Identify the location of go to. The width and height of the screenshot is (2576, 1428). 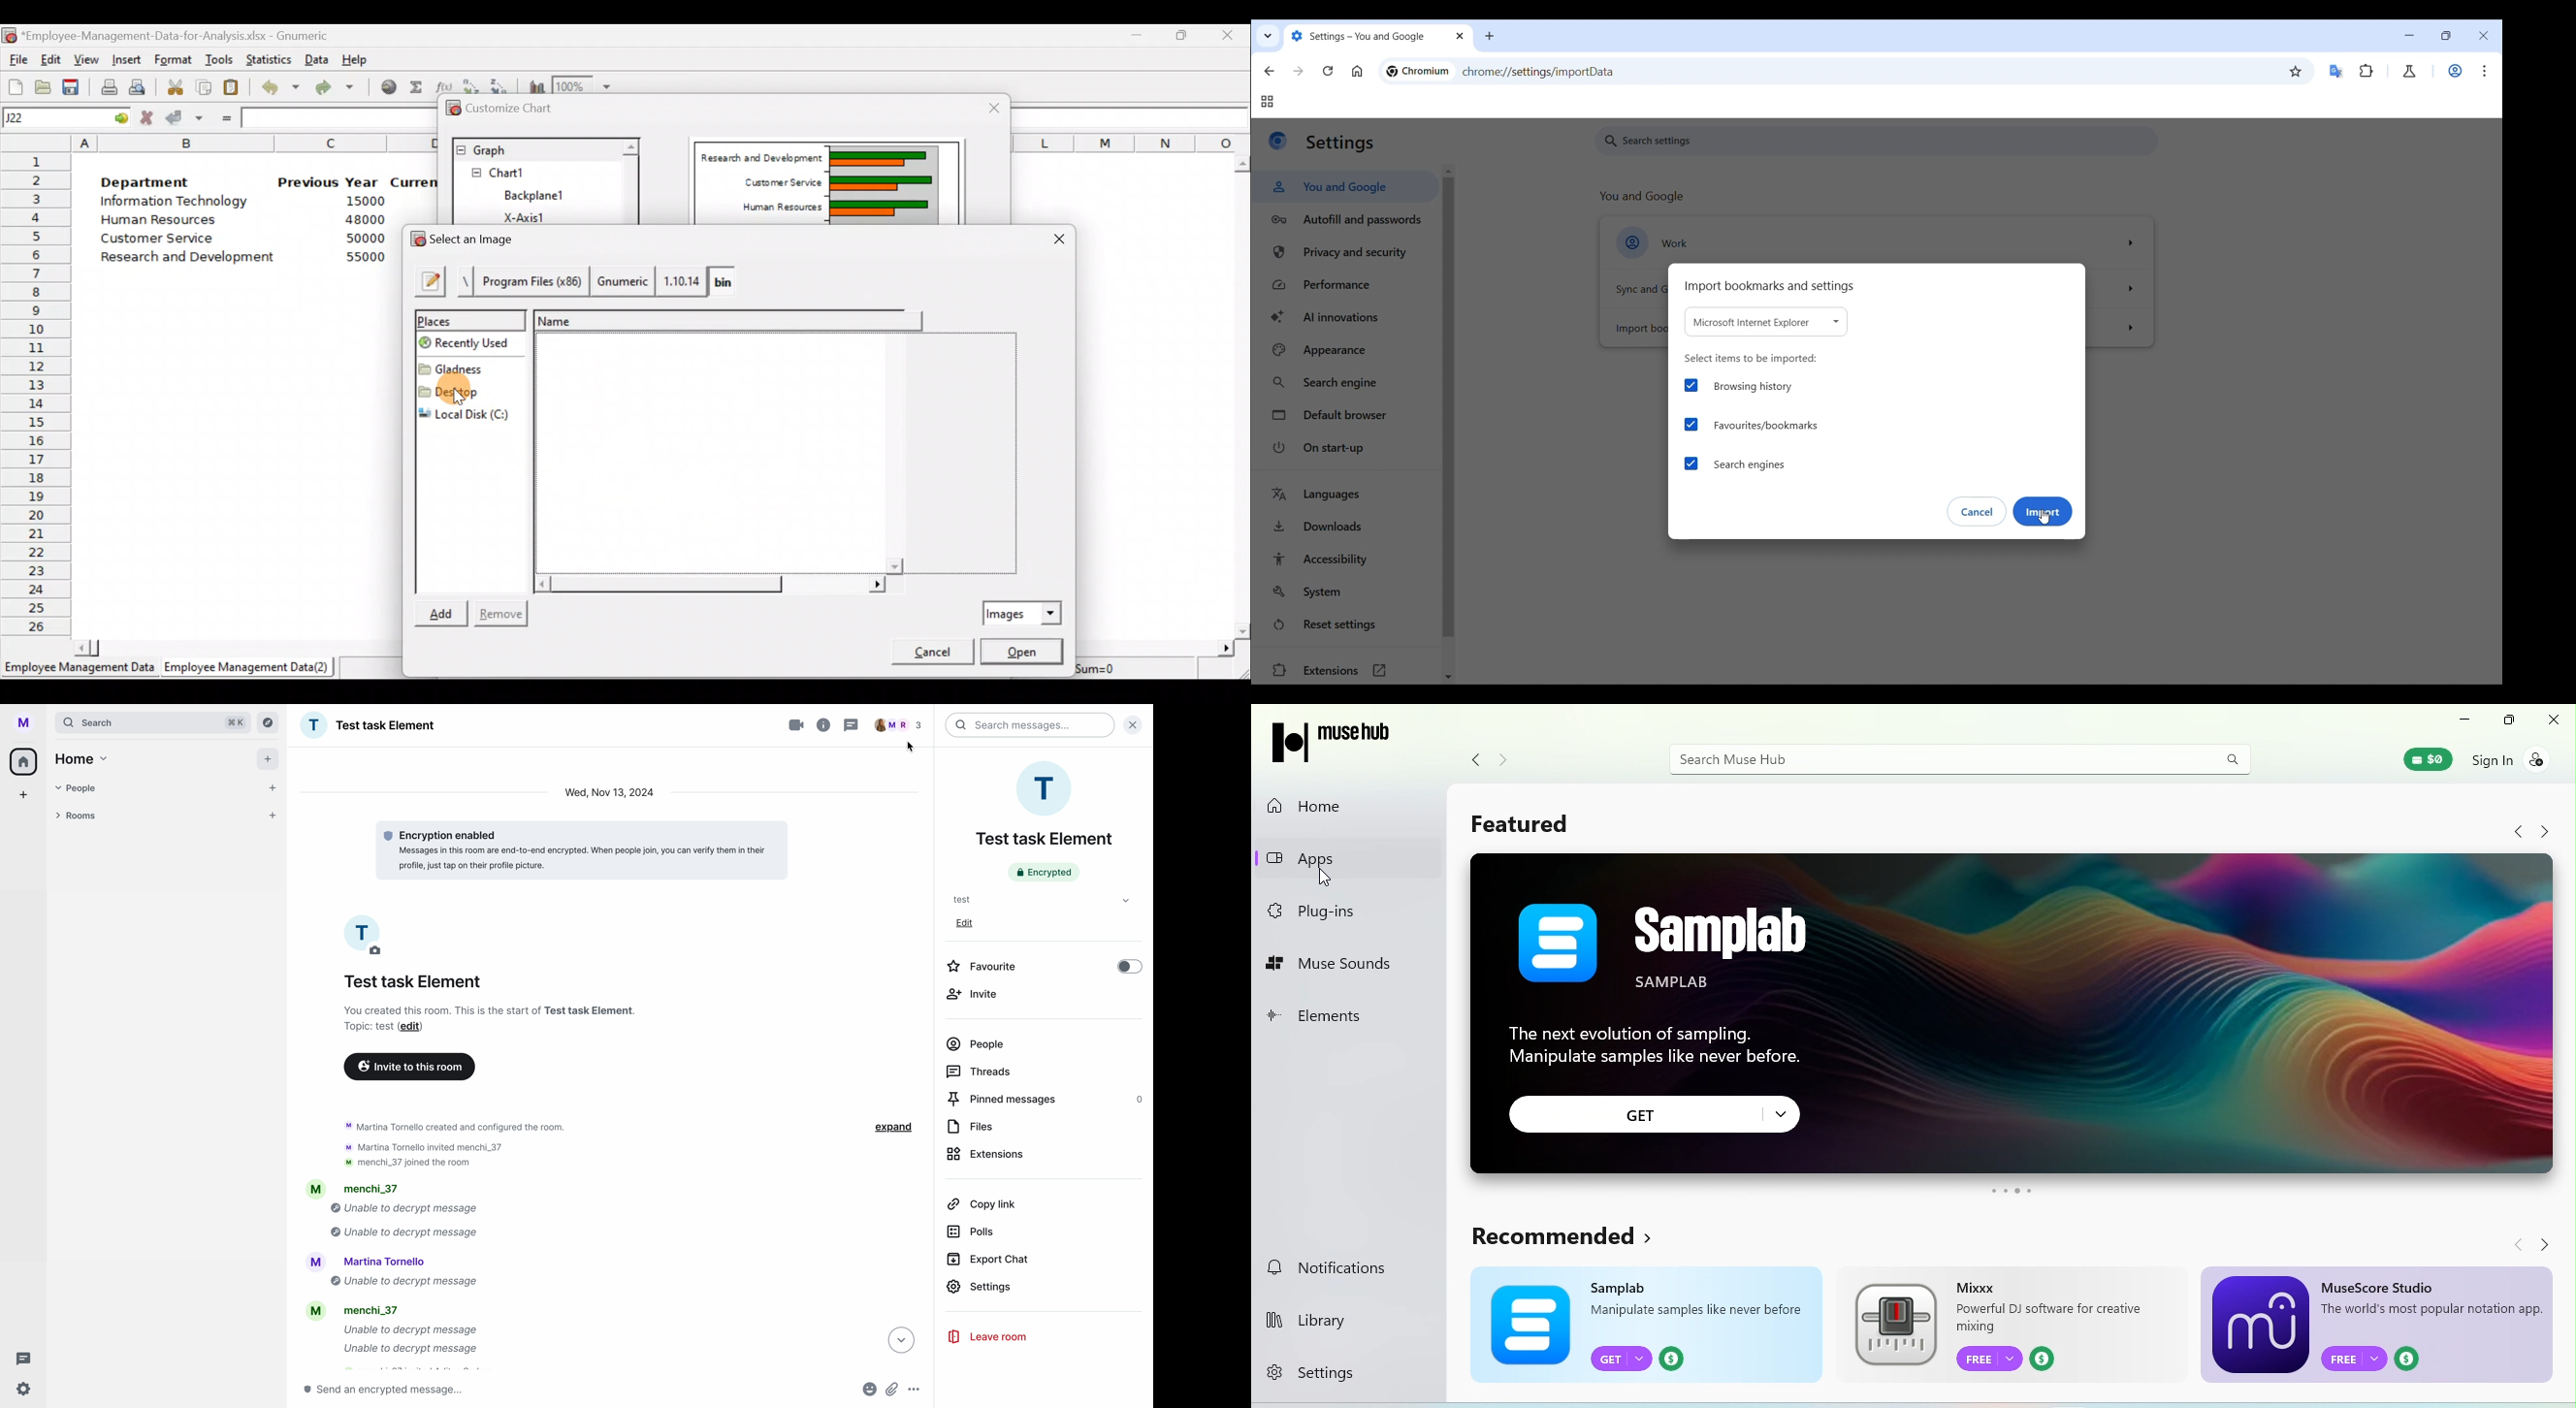
(120, 118).